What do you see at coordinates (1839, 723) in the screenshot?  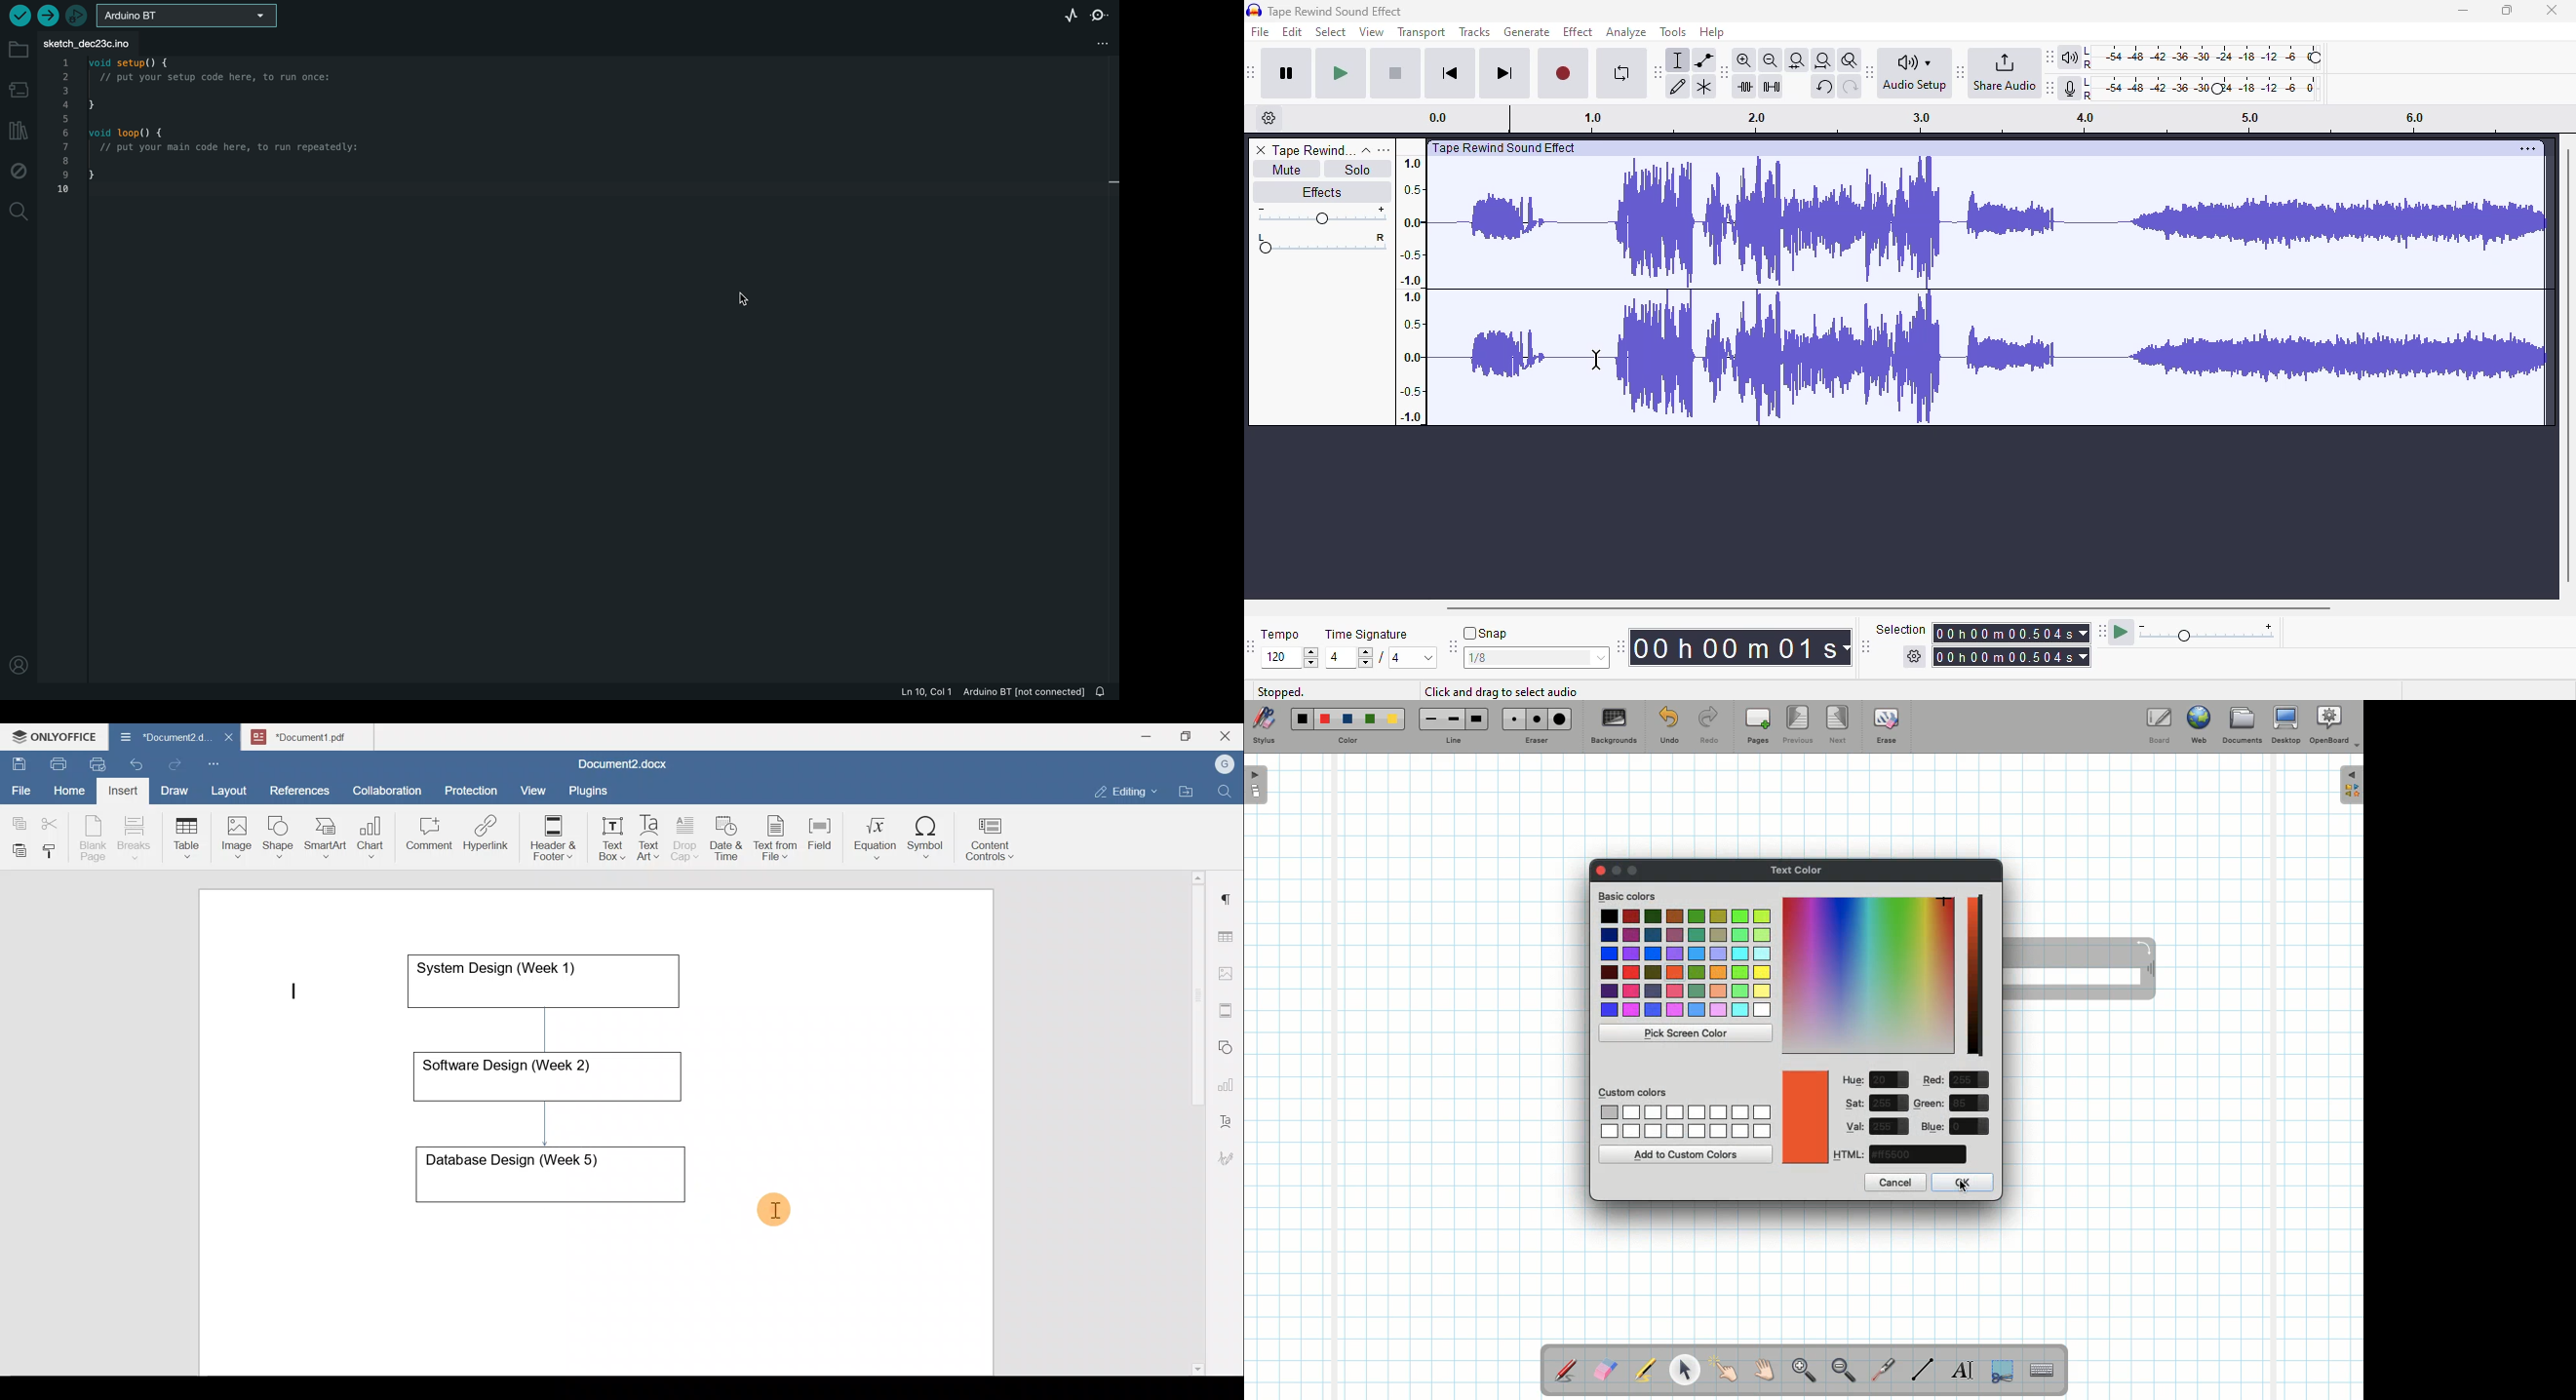 I see `Next` at bounding box center [1839, 723].